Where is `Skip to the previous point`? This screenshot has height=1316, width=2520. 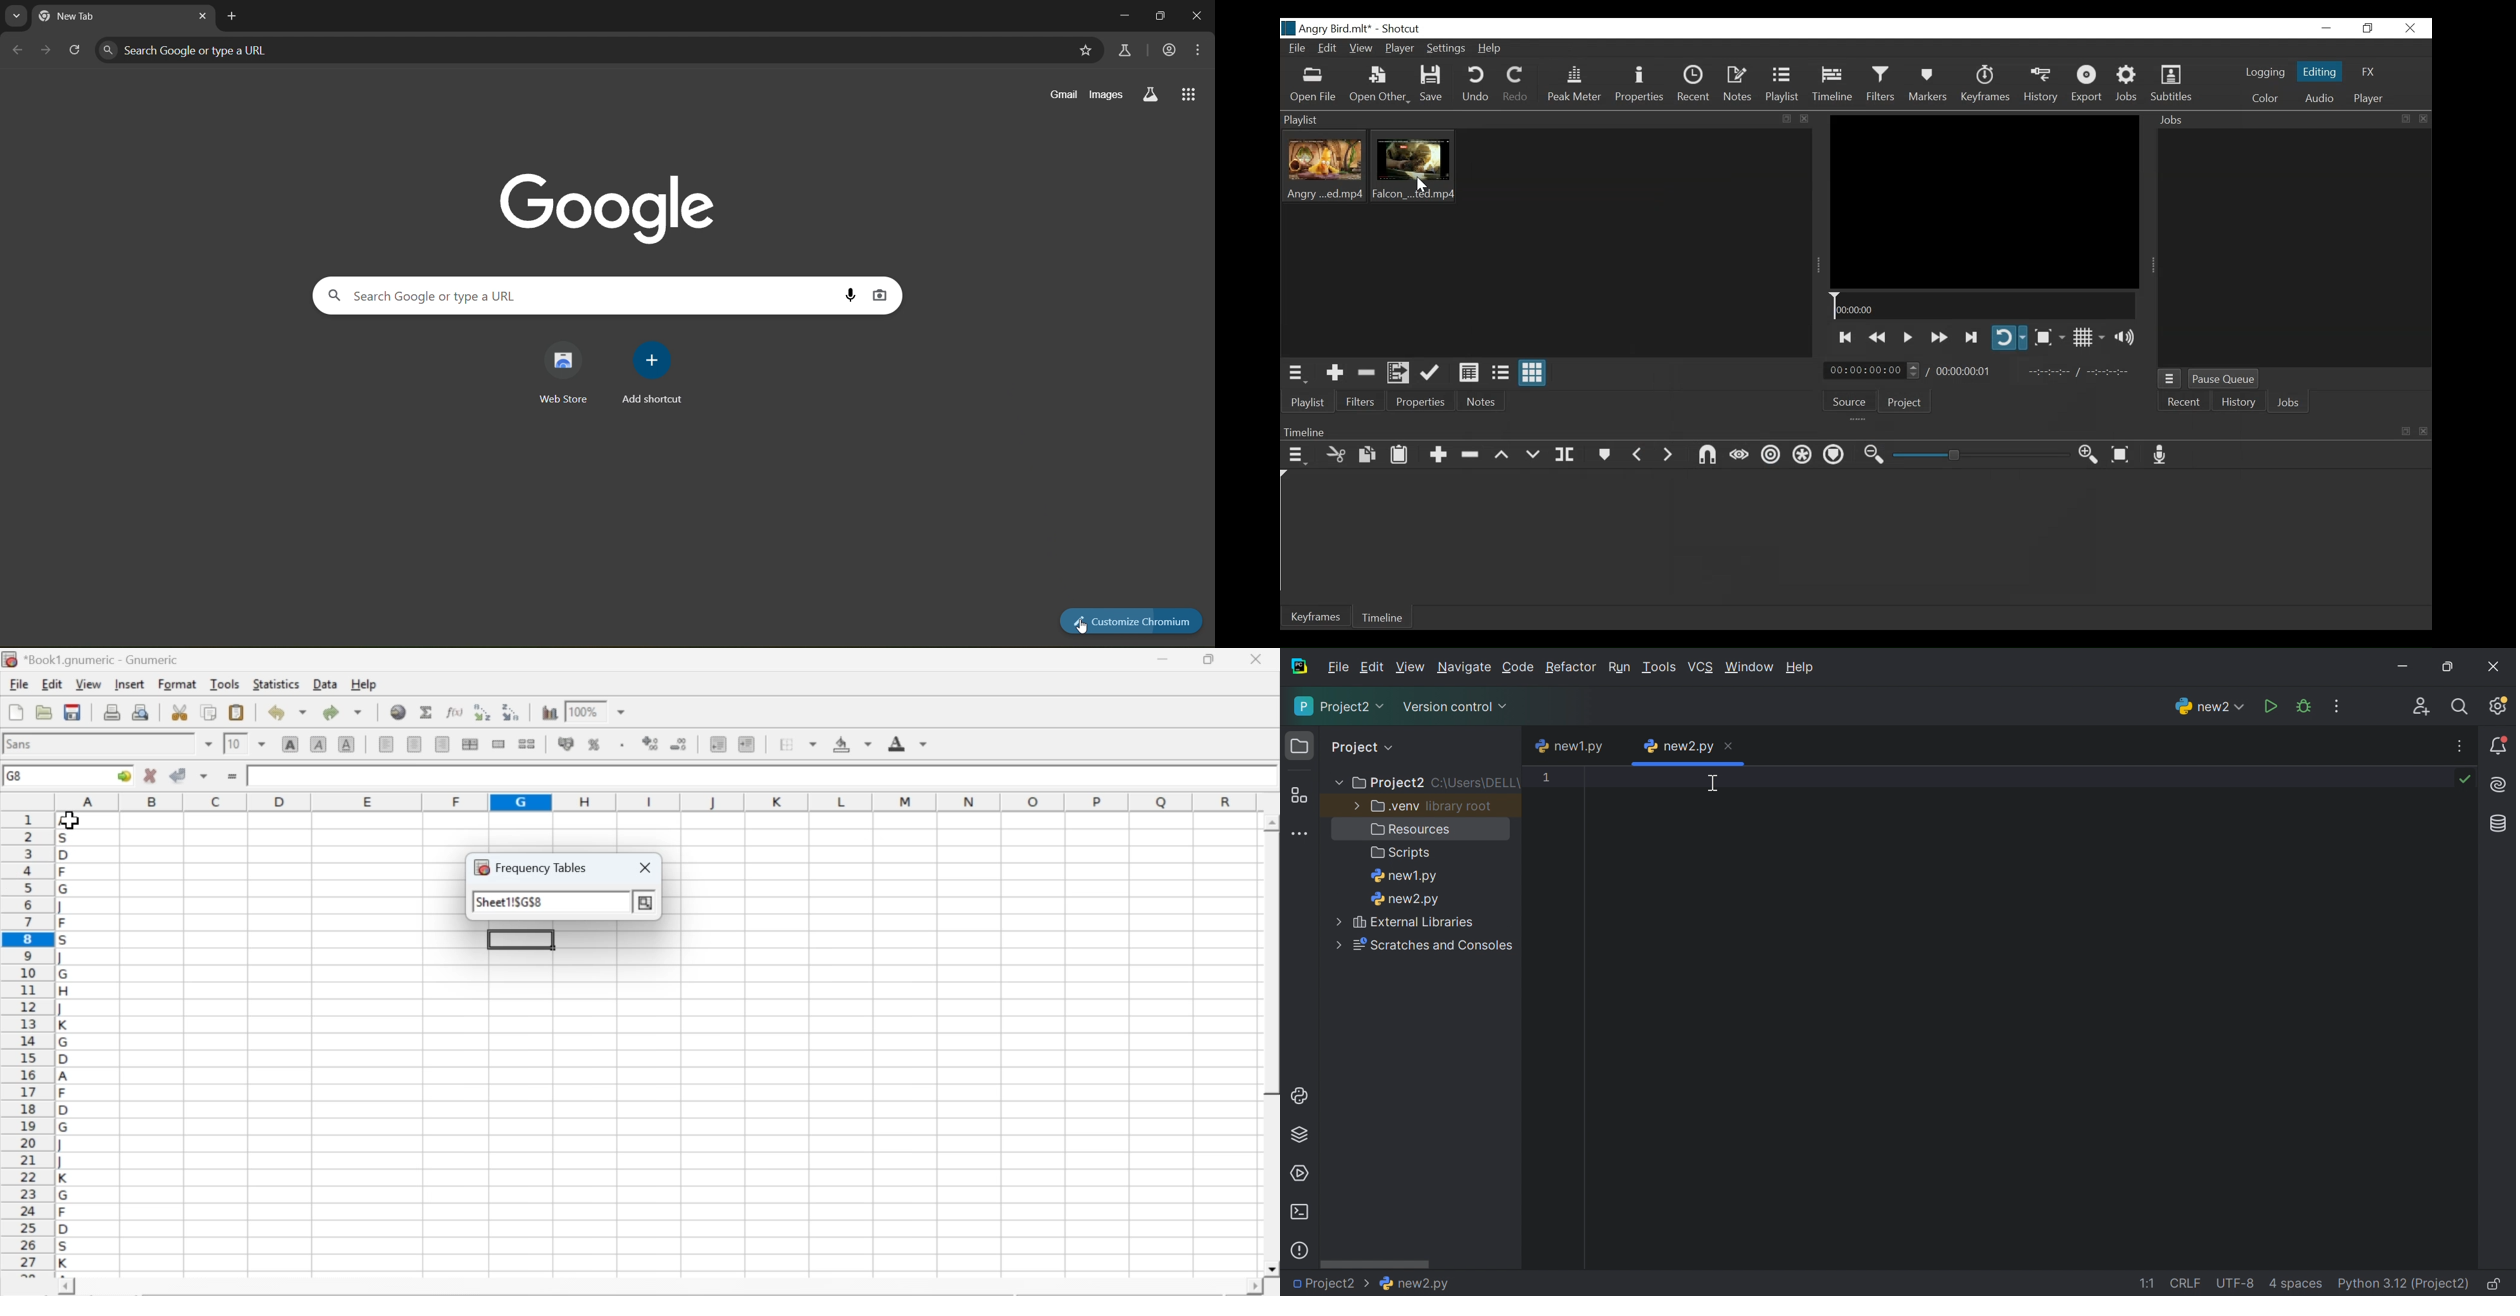 Skip to the previous point is located at coordinates (1846, 337).